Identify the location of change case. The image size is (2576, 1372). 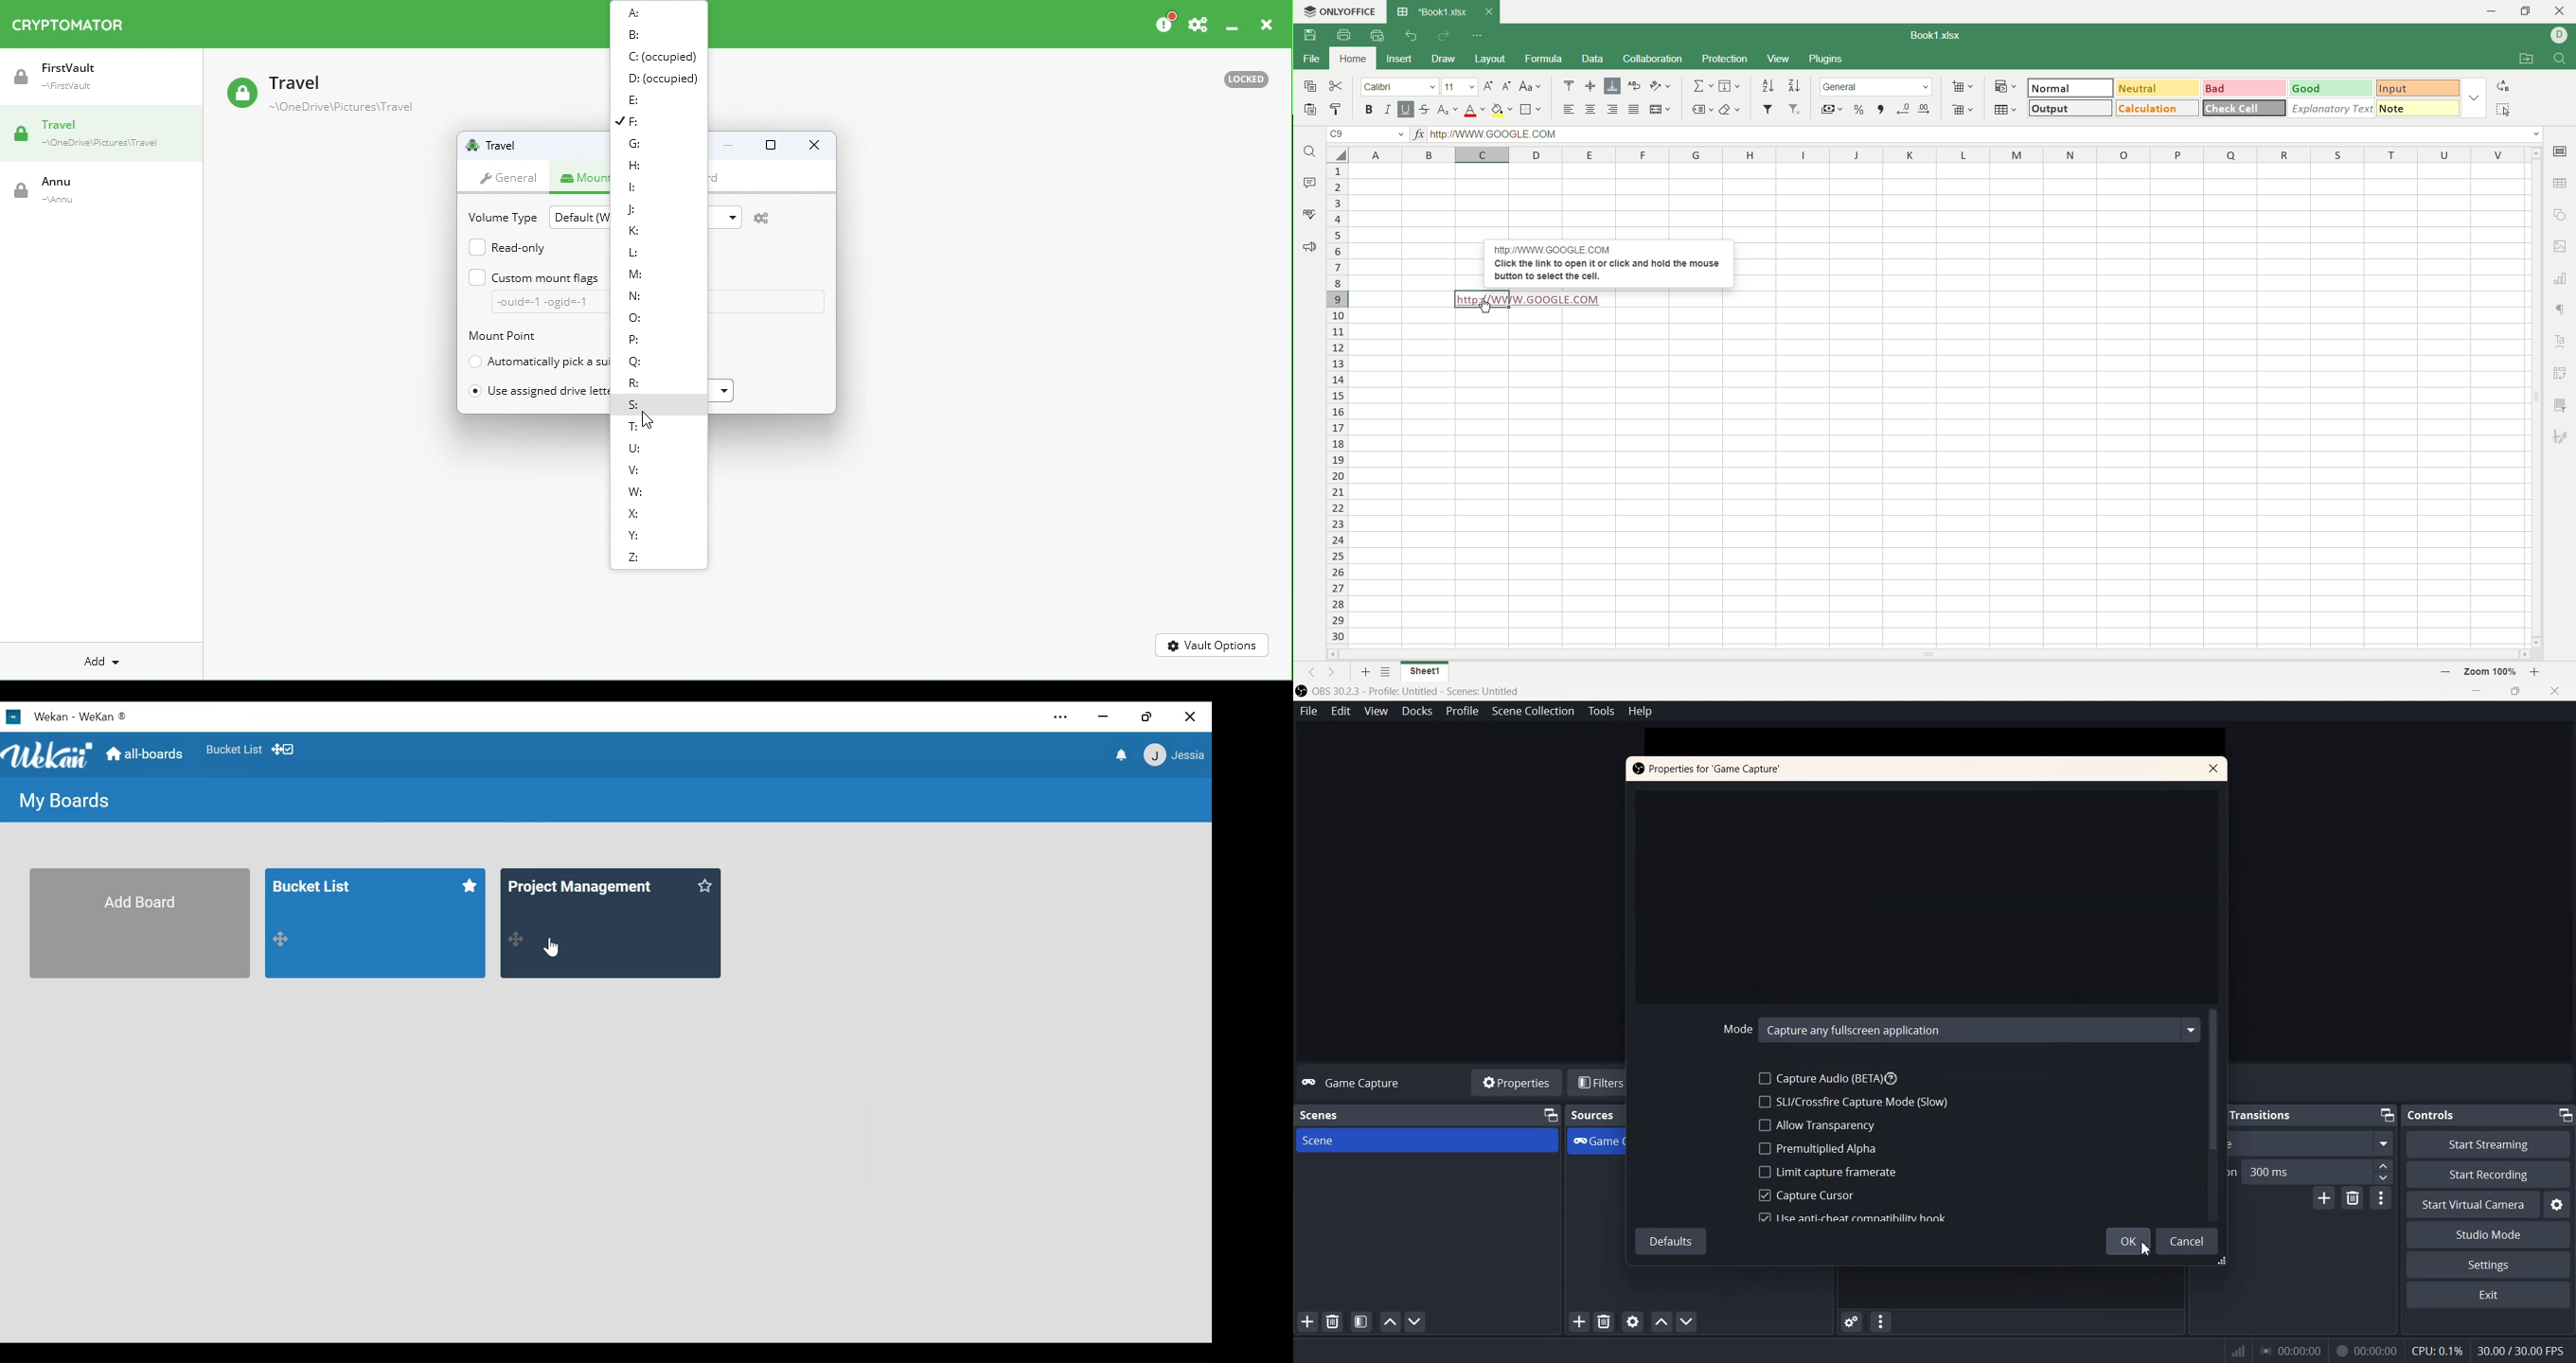
(1530, 88).